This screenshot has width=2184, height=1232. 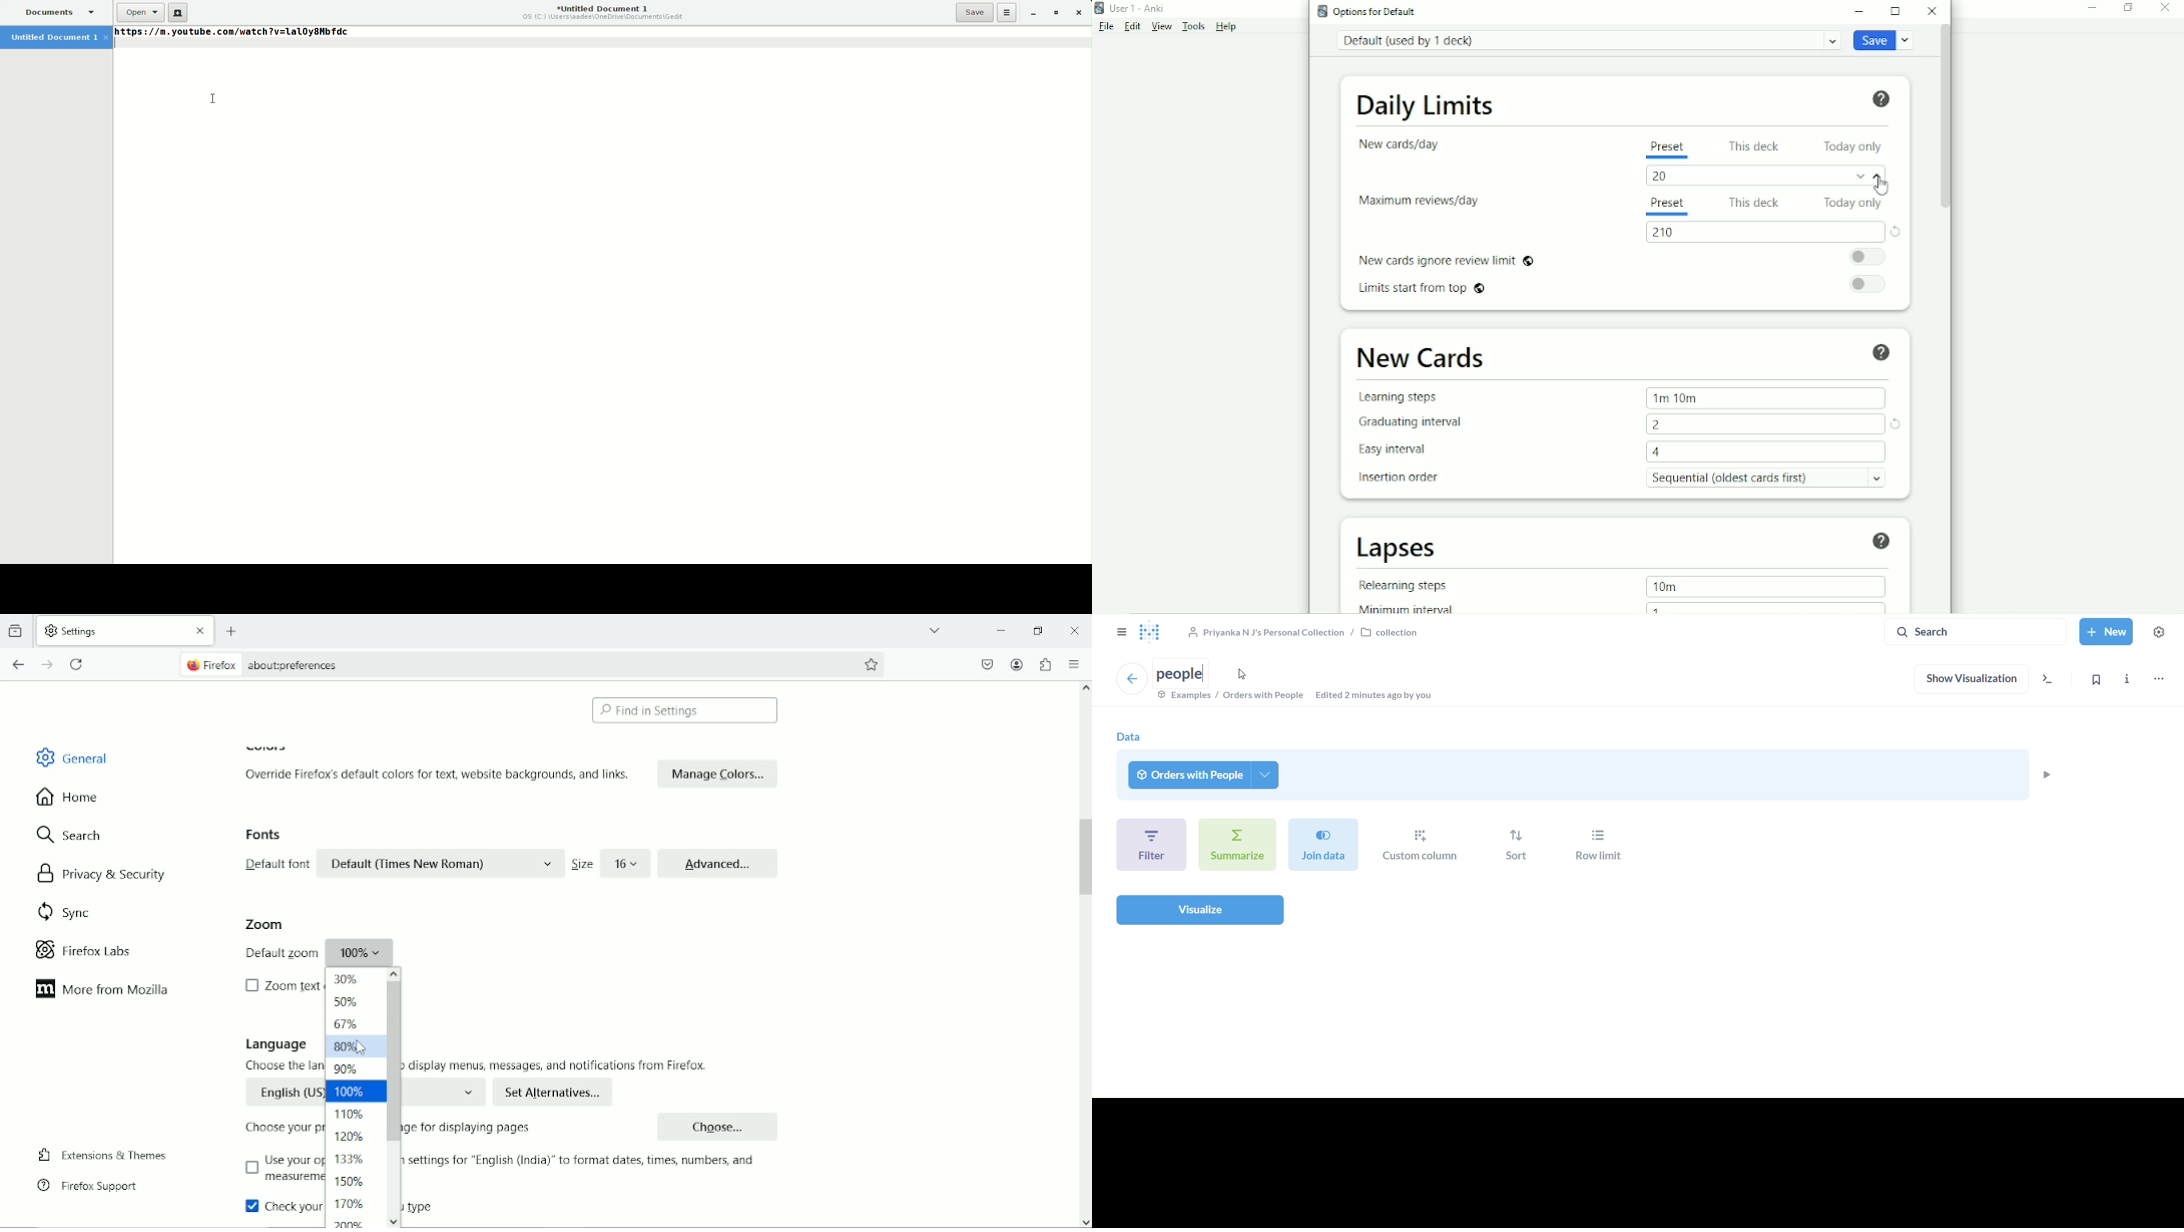 What do you see at coordinates (1663, 177) in the screenshot?
I see `20` at bounding box center [1663, 177].